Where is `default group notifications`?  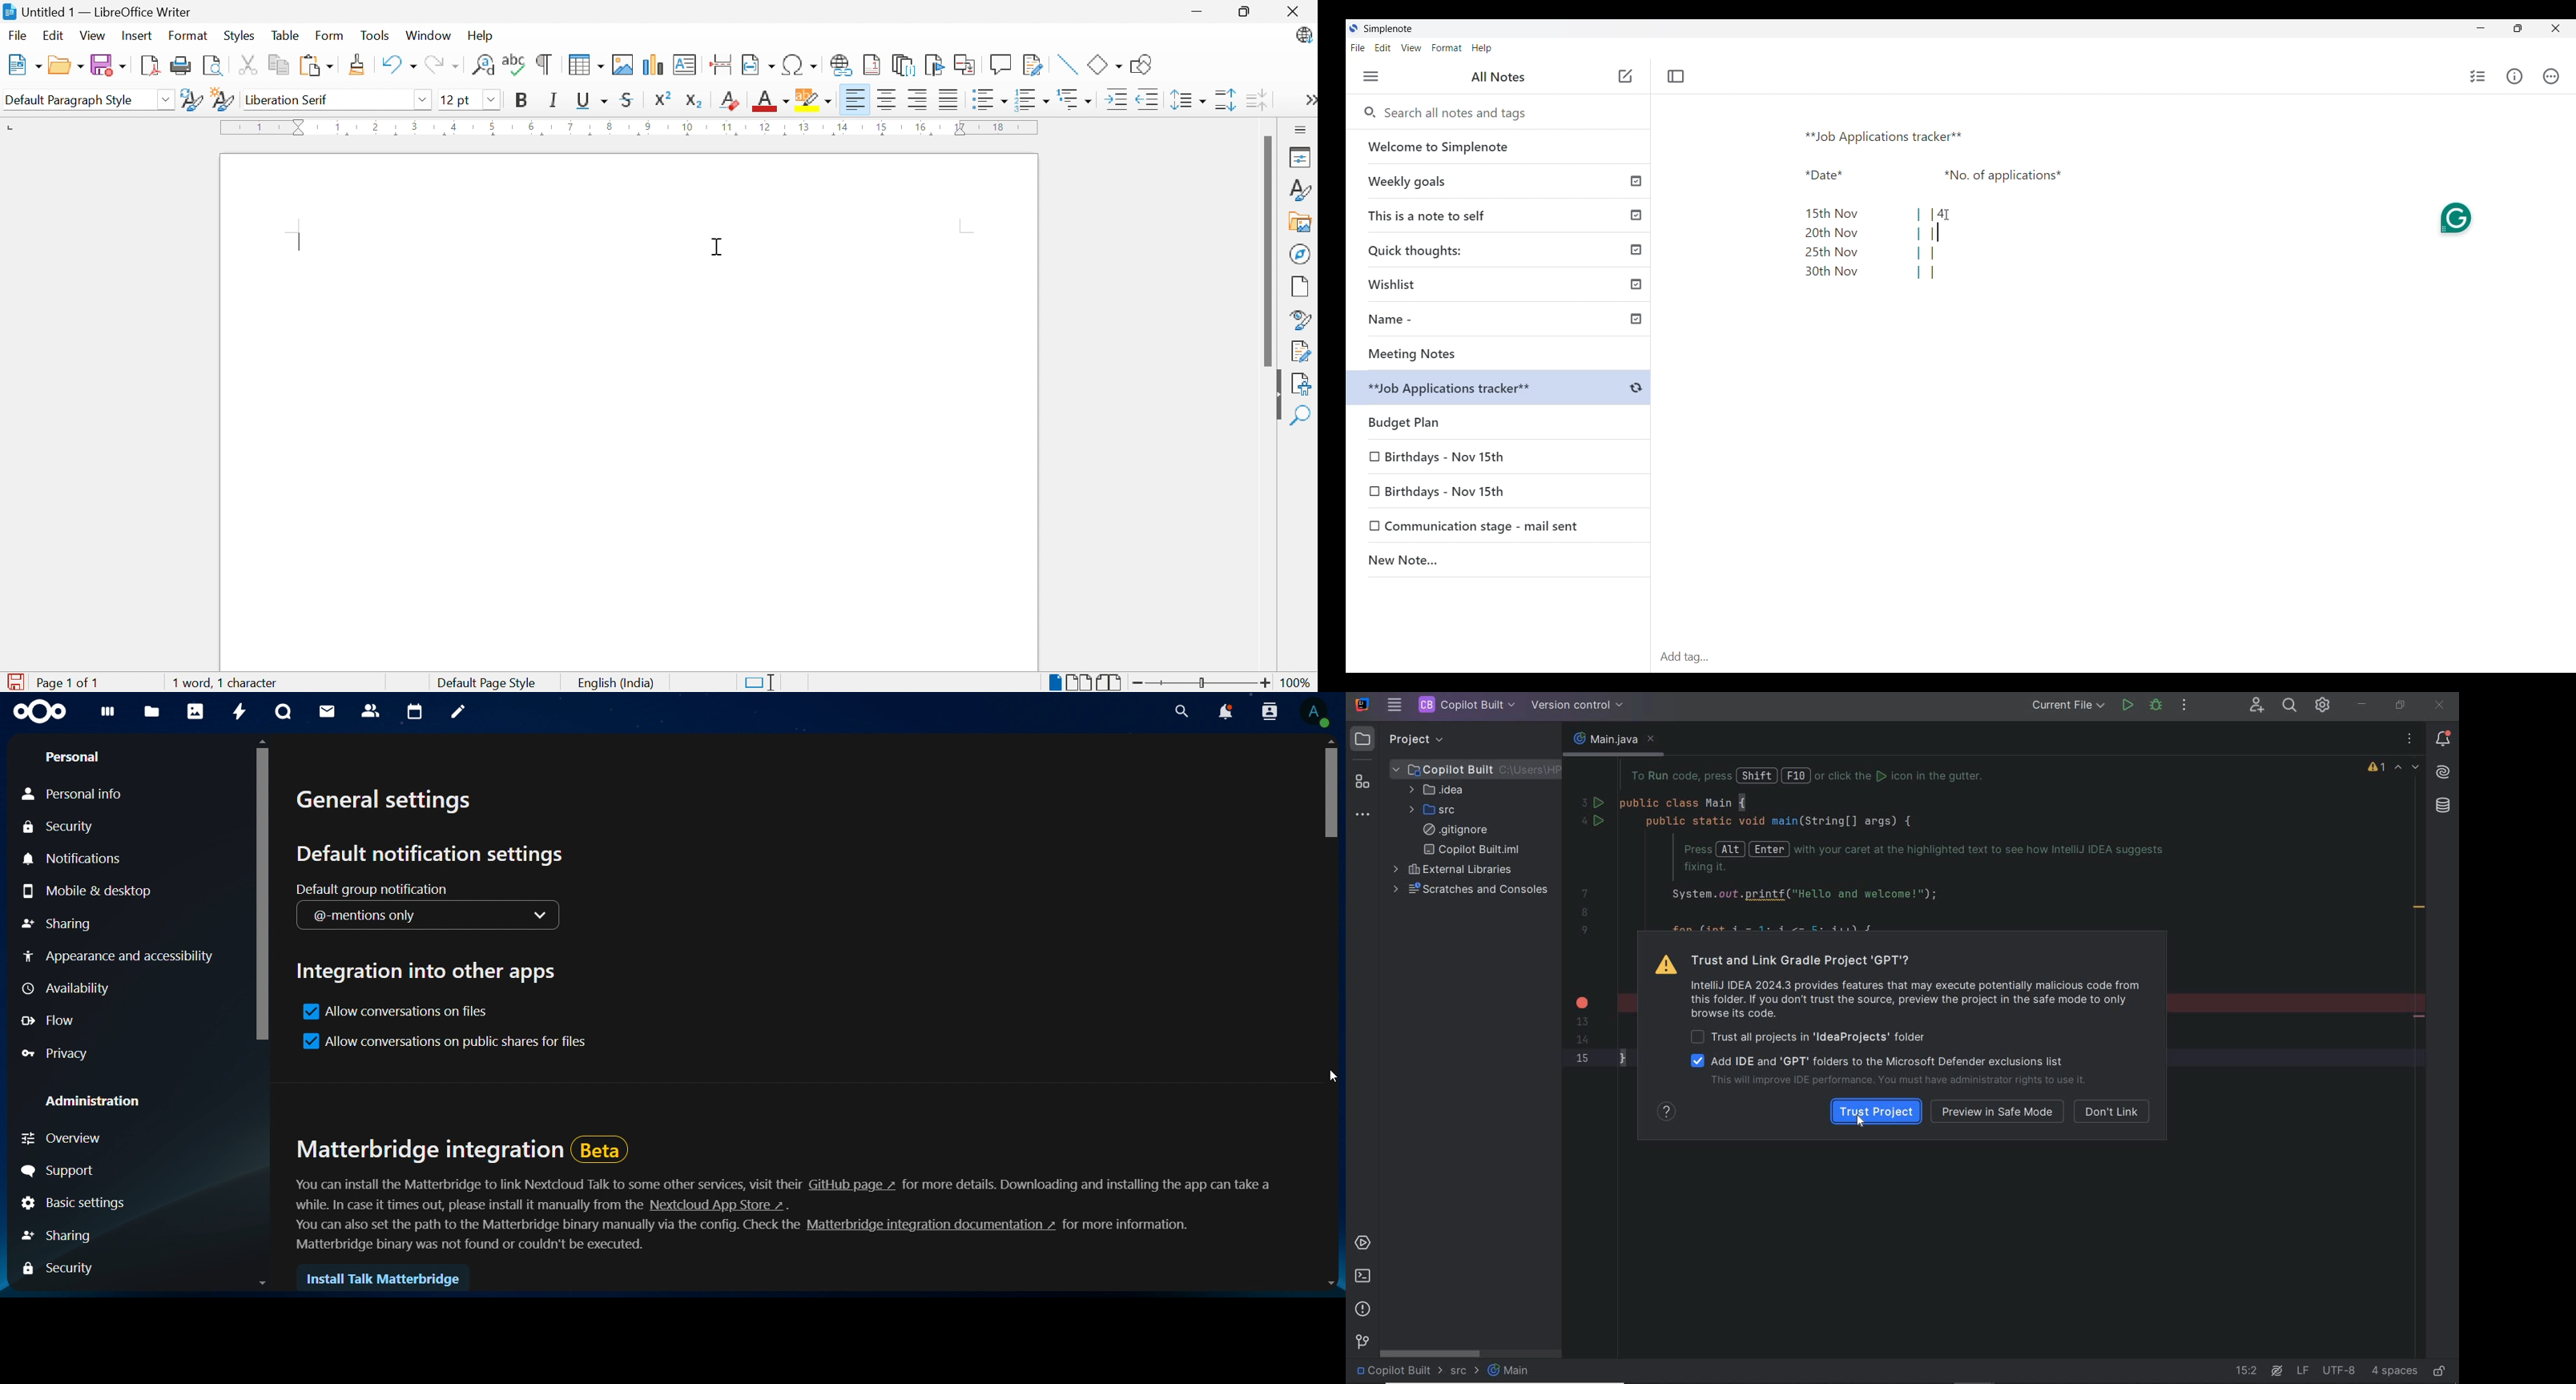
default group notifications is located at coordinates (375, 892).